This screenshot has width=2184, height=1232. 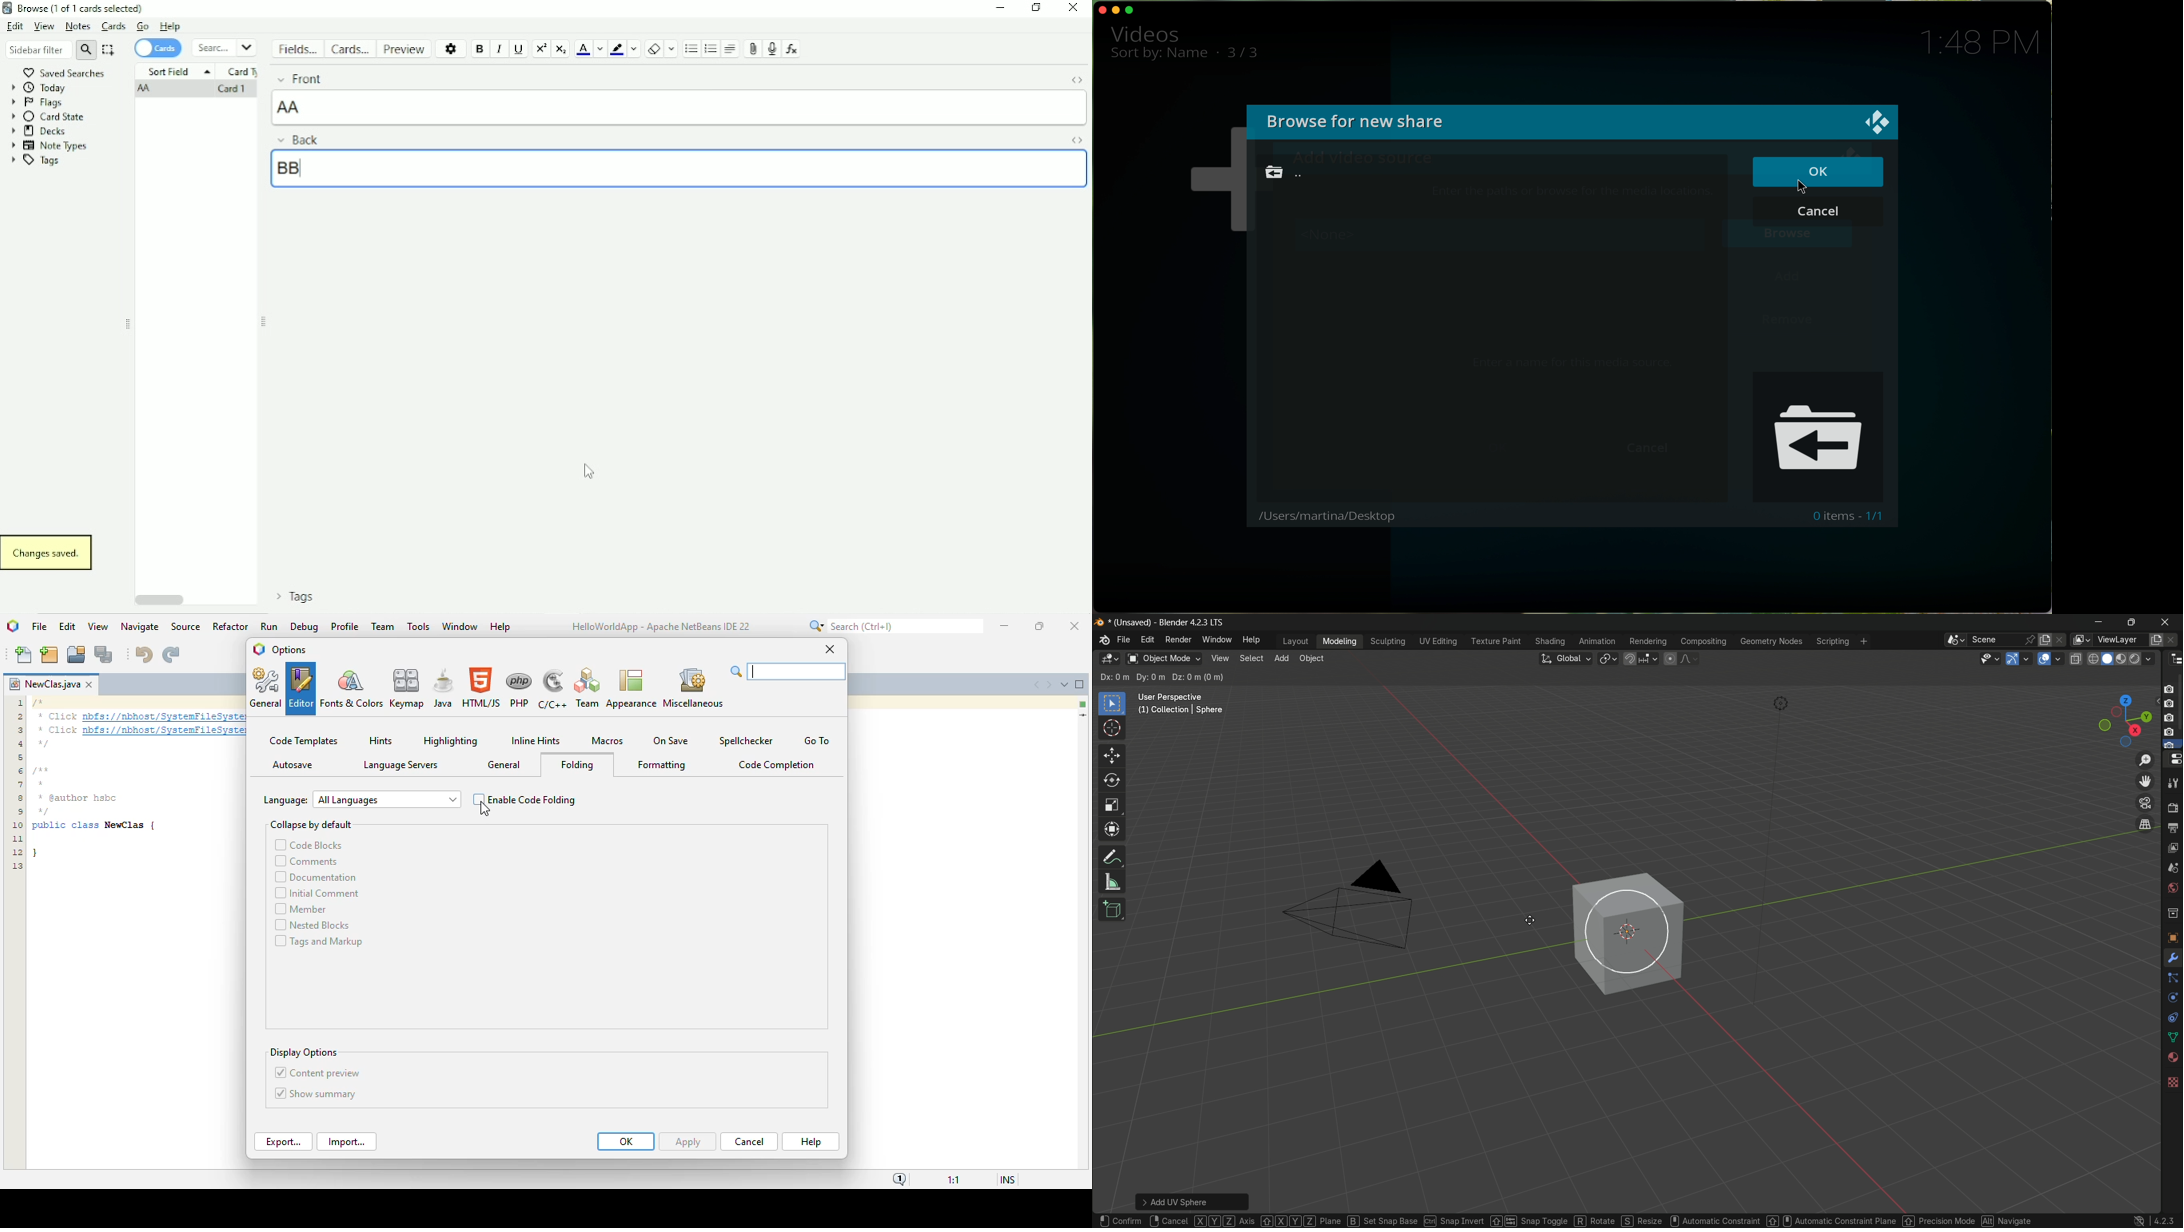 What do you see at coordinates (460, 625) in the screenshot?
I see `window` at bounding box center [460, 625].